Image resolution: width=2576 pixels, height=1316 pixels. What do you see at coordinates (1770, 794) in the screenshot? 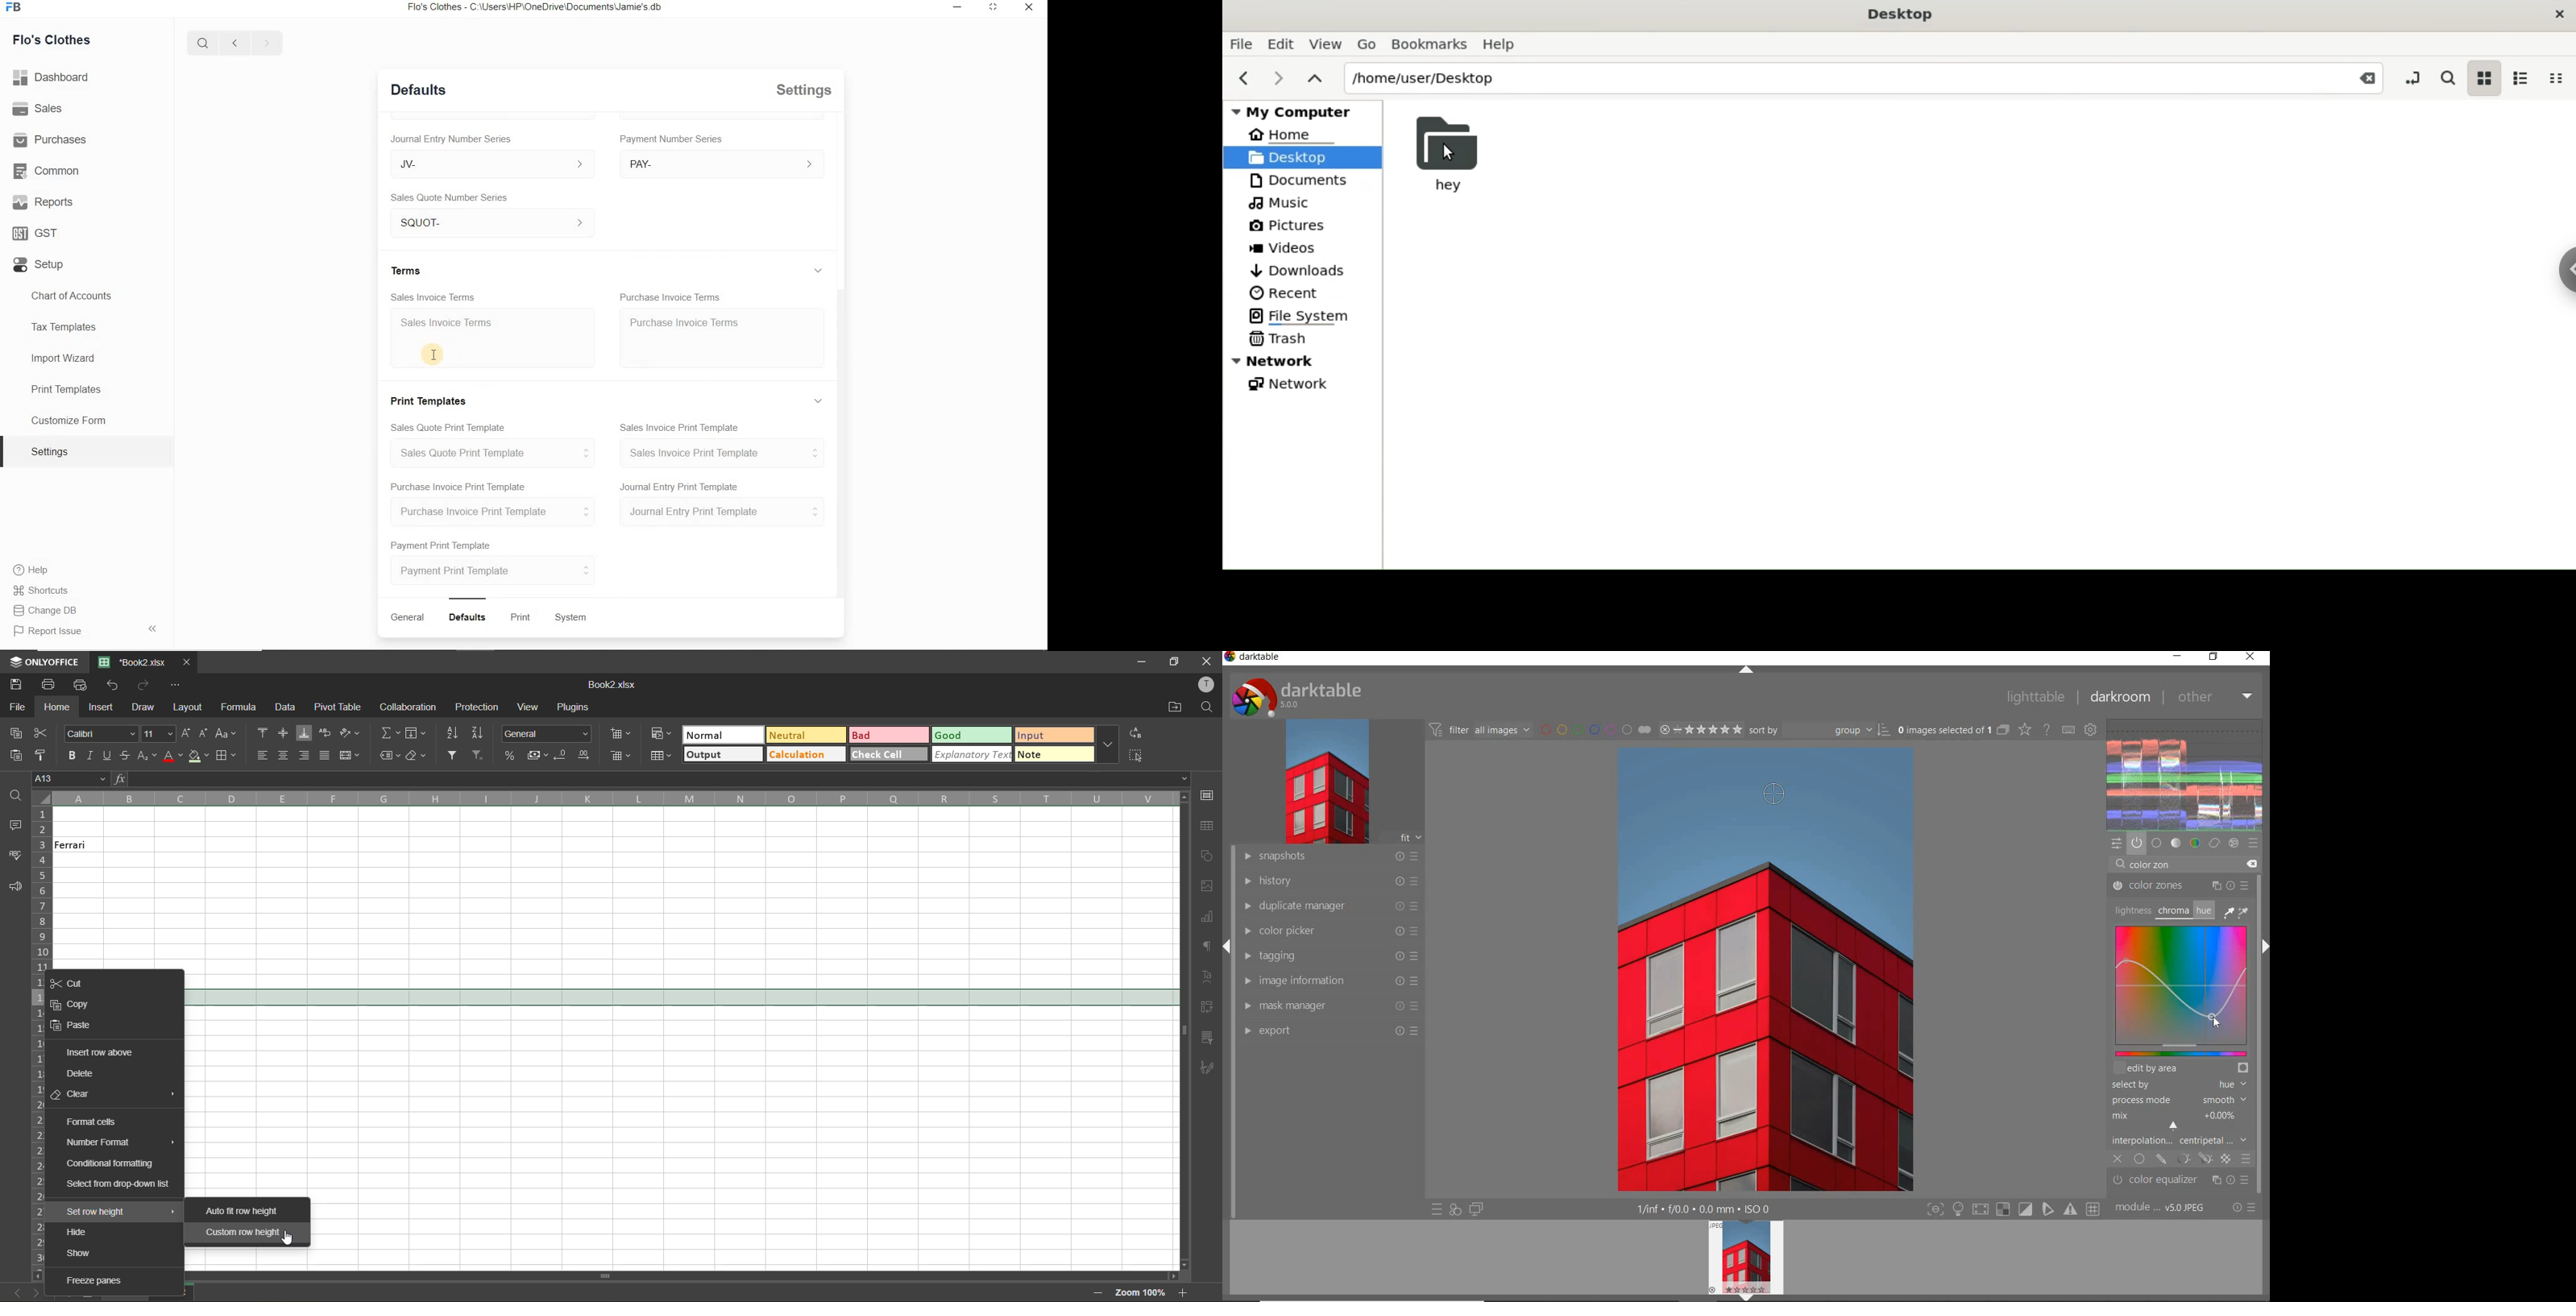
I see `PICKER TOOL ADDED` at bounding box center [1770, 794].